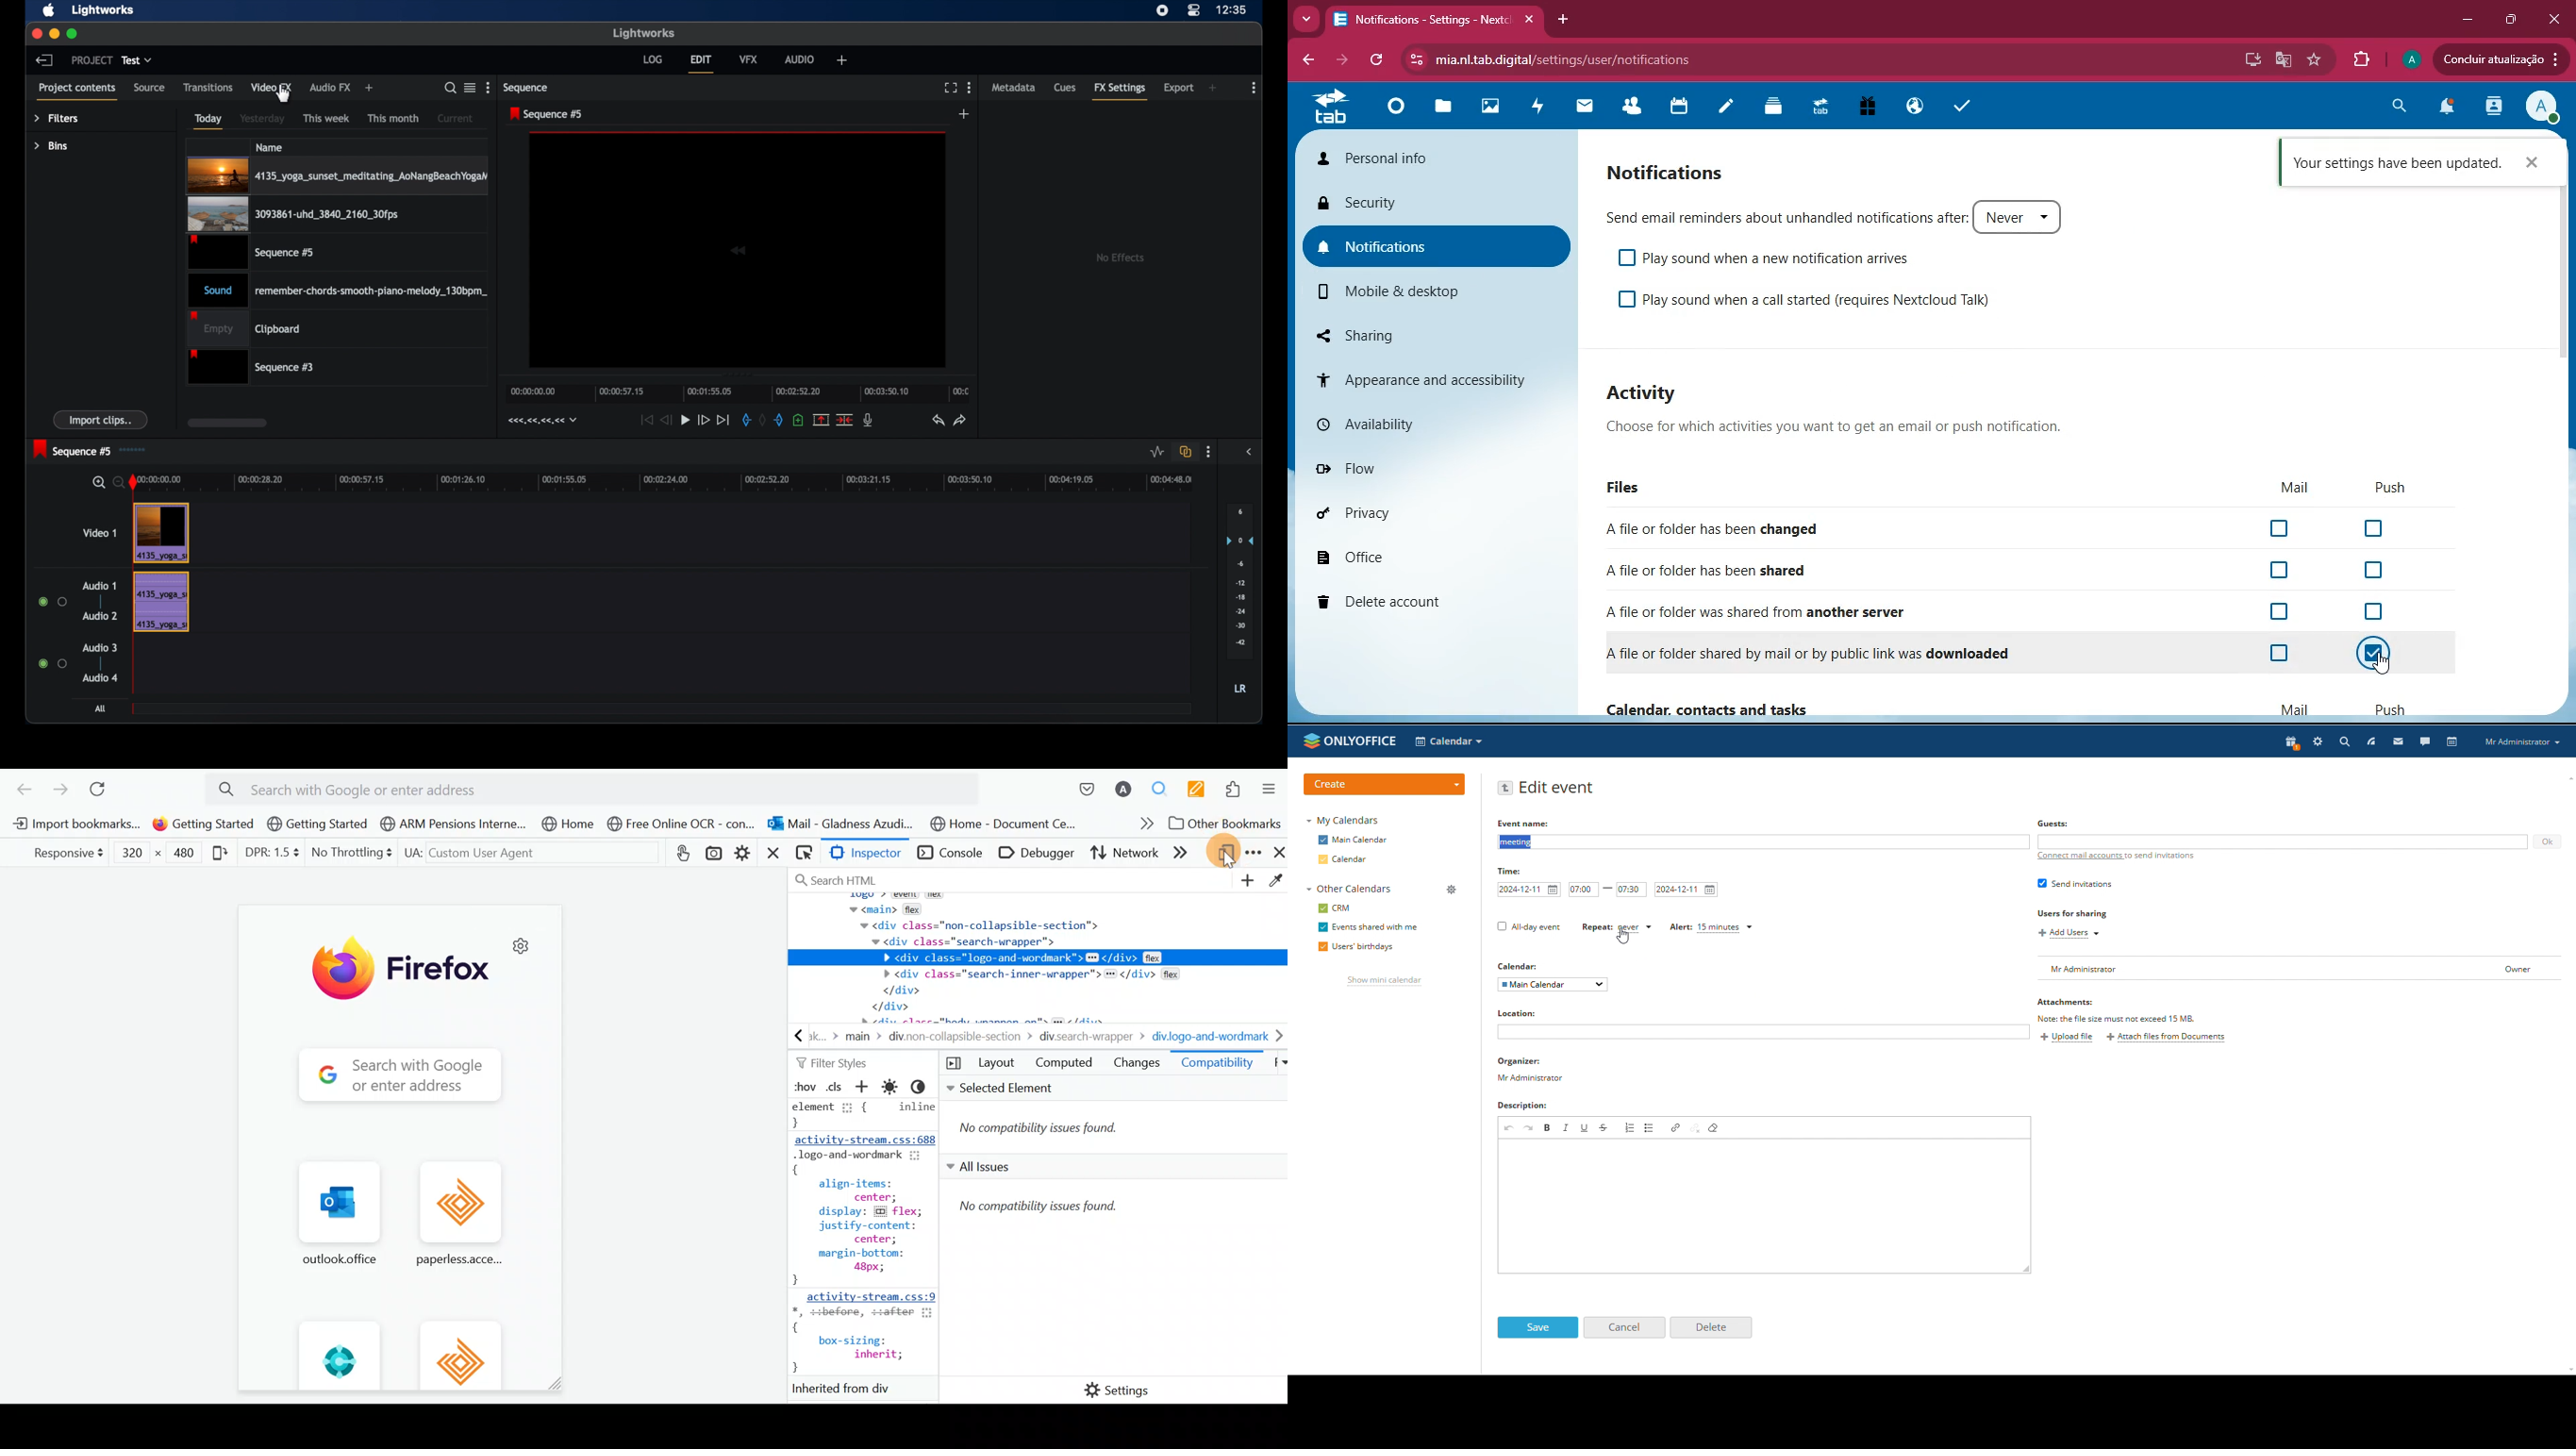 This screenshot has width=2576, height=1456. What do you see at coordinates (1686, 175) in the screenshot?
I see `notifications` at bounding box center [1686, 175].